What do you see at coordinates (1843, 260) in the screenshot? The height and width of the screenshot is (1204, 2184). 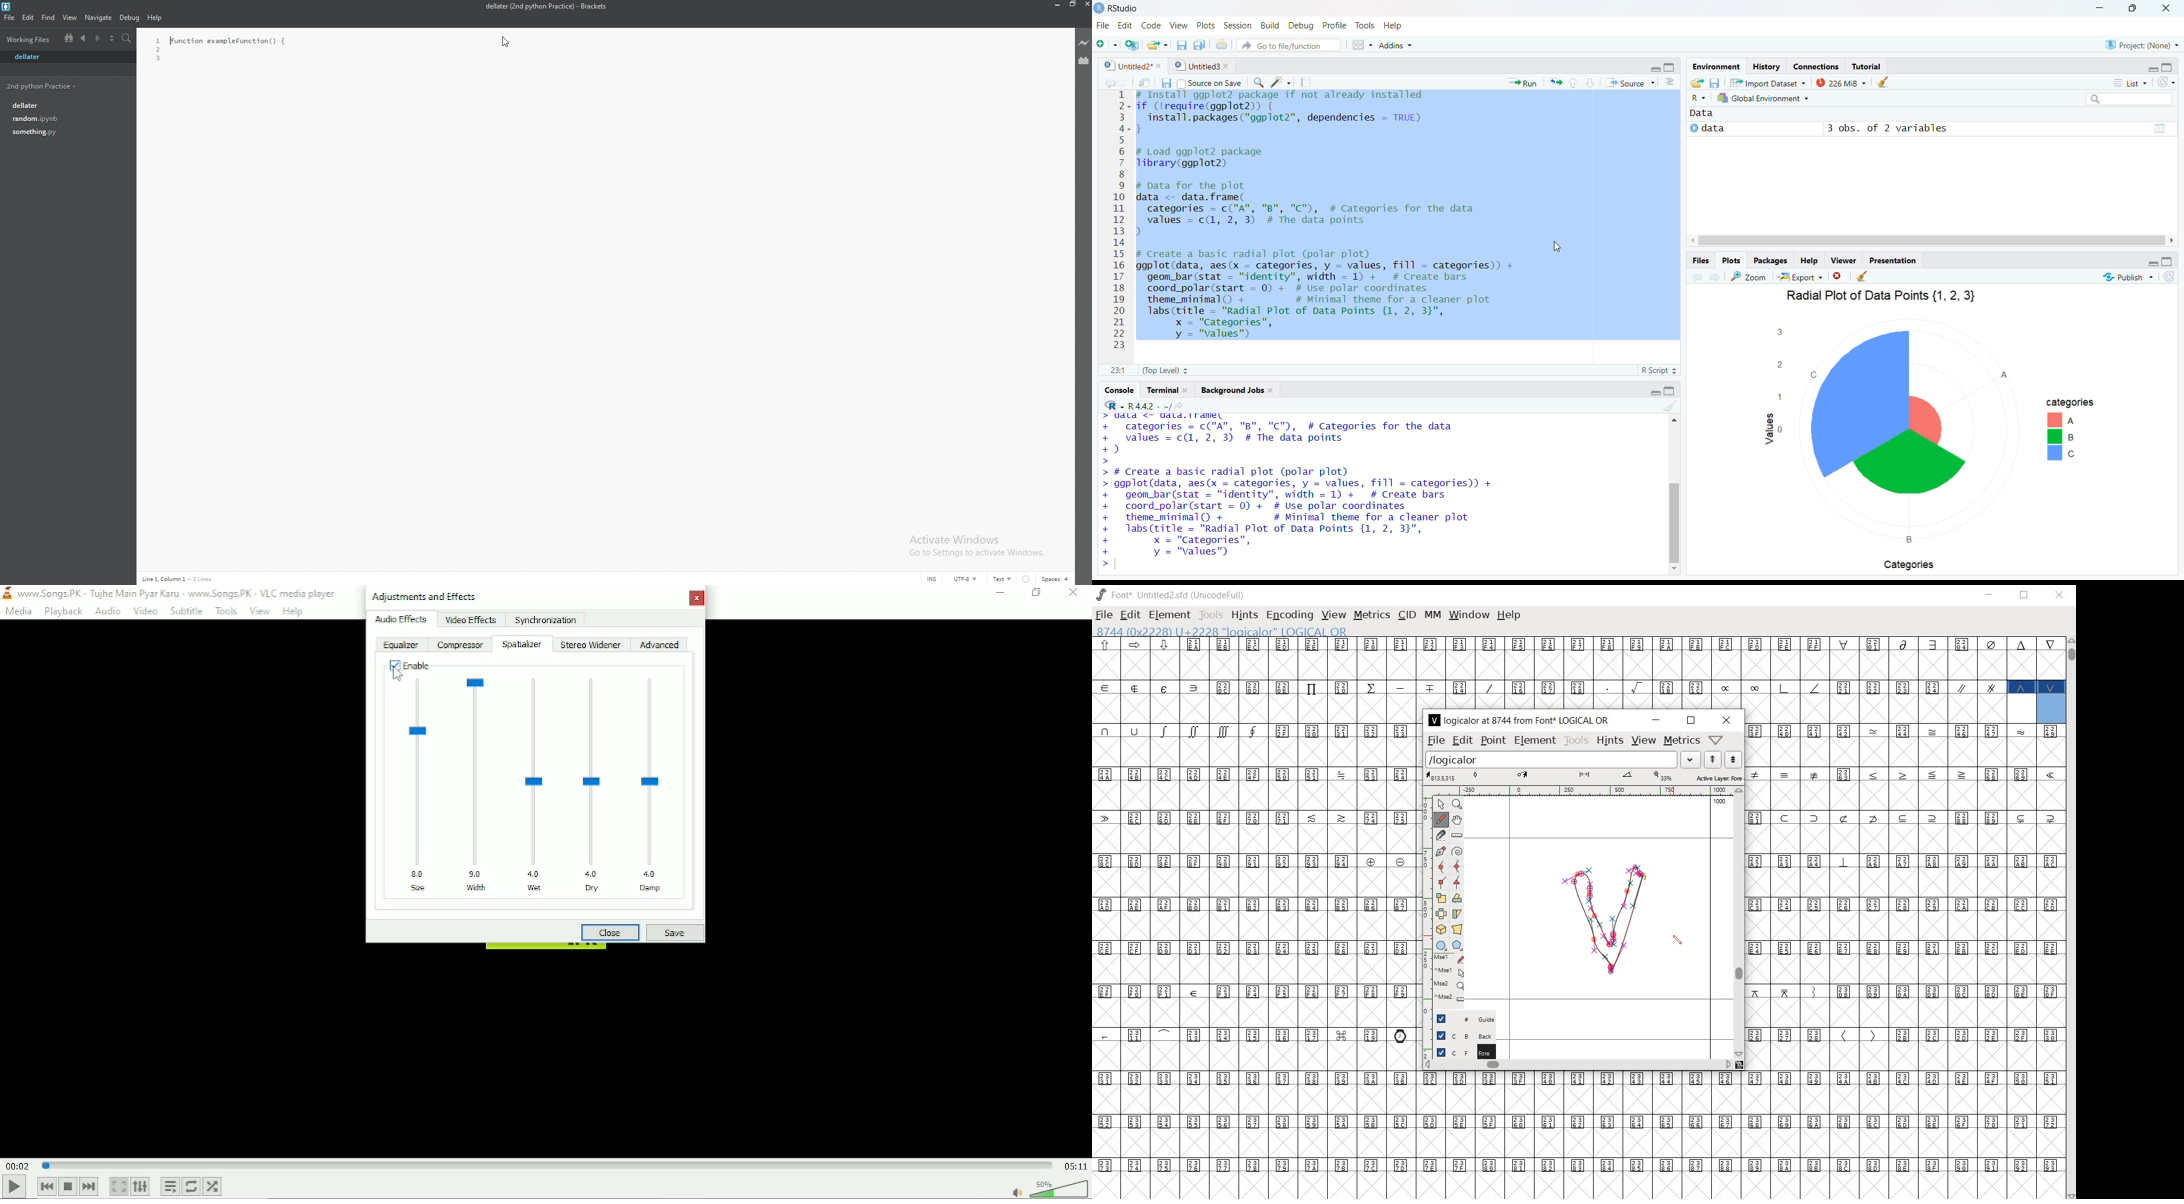 I see `Viewer` at bounding box center [1843, 260].